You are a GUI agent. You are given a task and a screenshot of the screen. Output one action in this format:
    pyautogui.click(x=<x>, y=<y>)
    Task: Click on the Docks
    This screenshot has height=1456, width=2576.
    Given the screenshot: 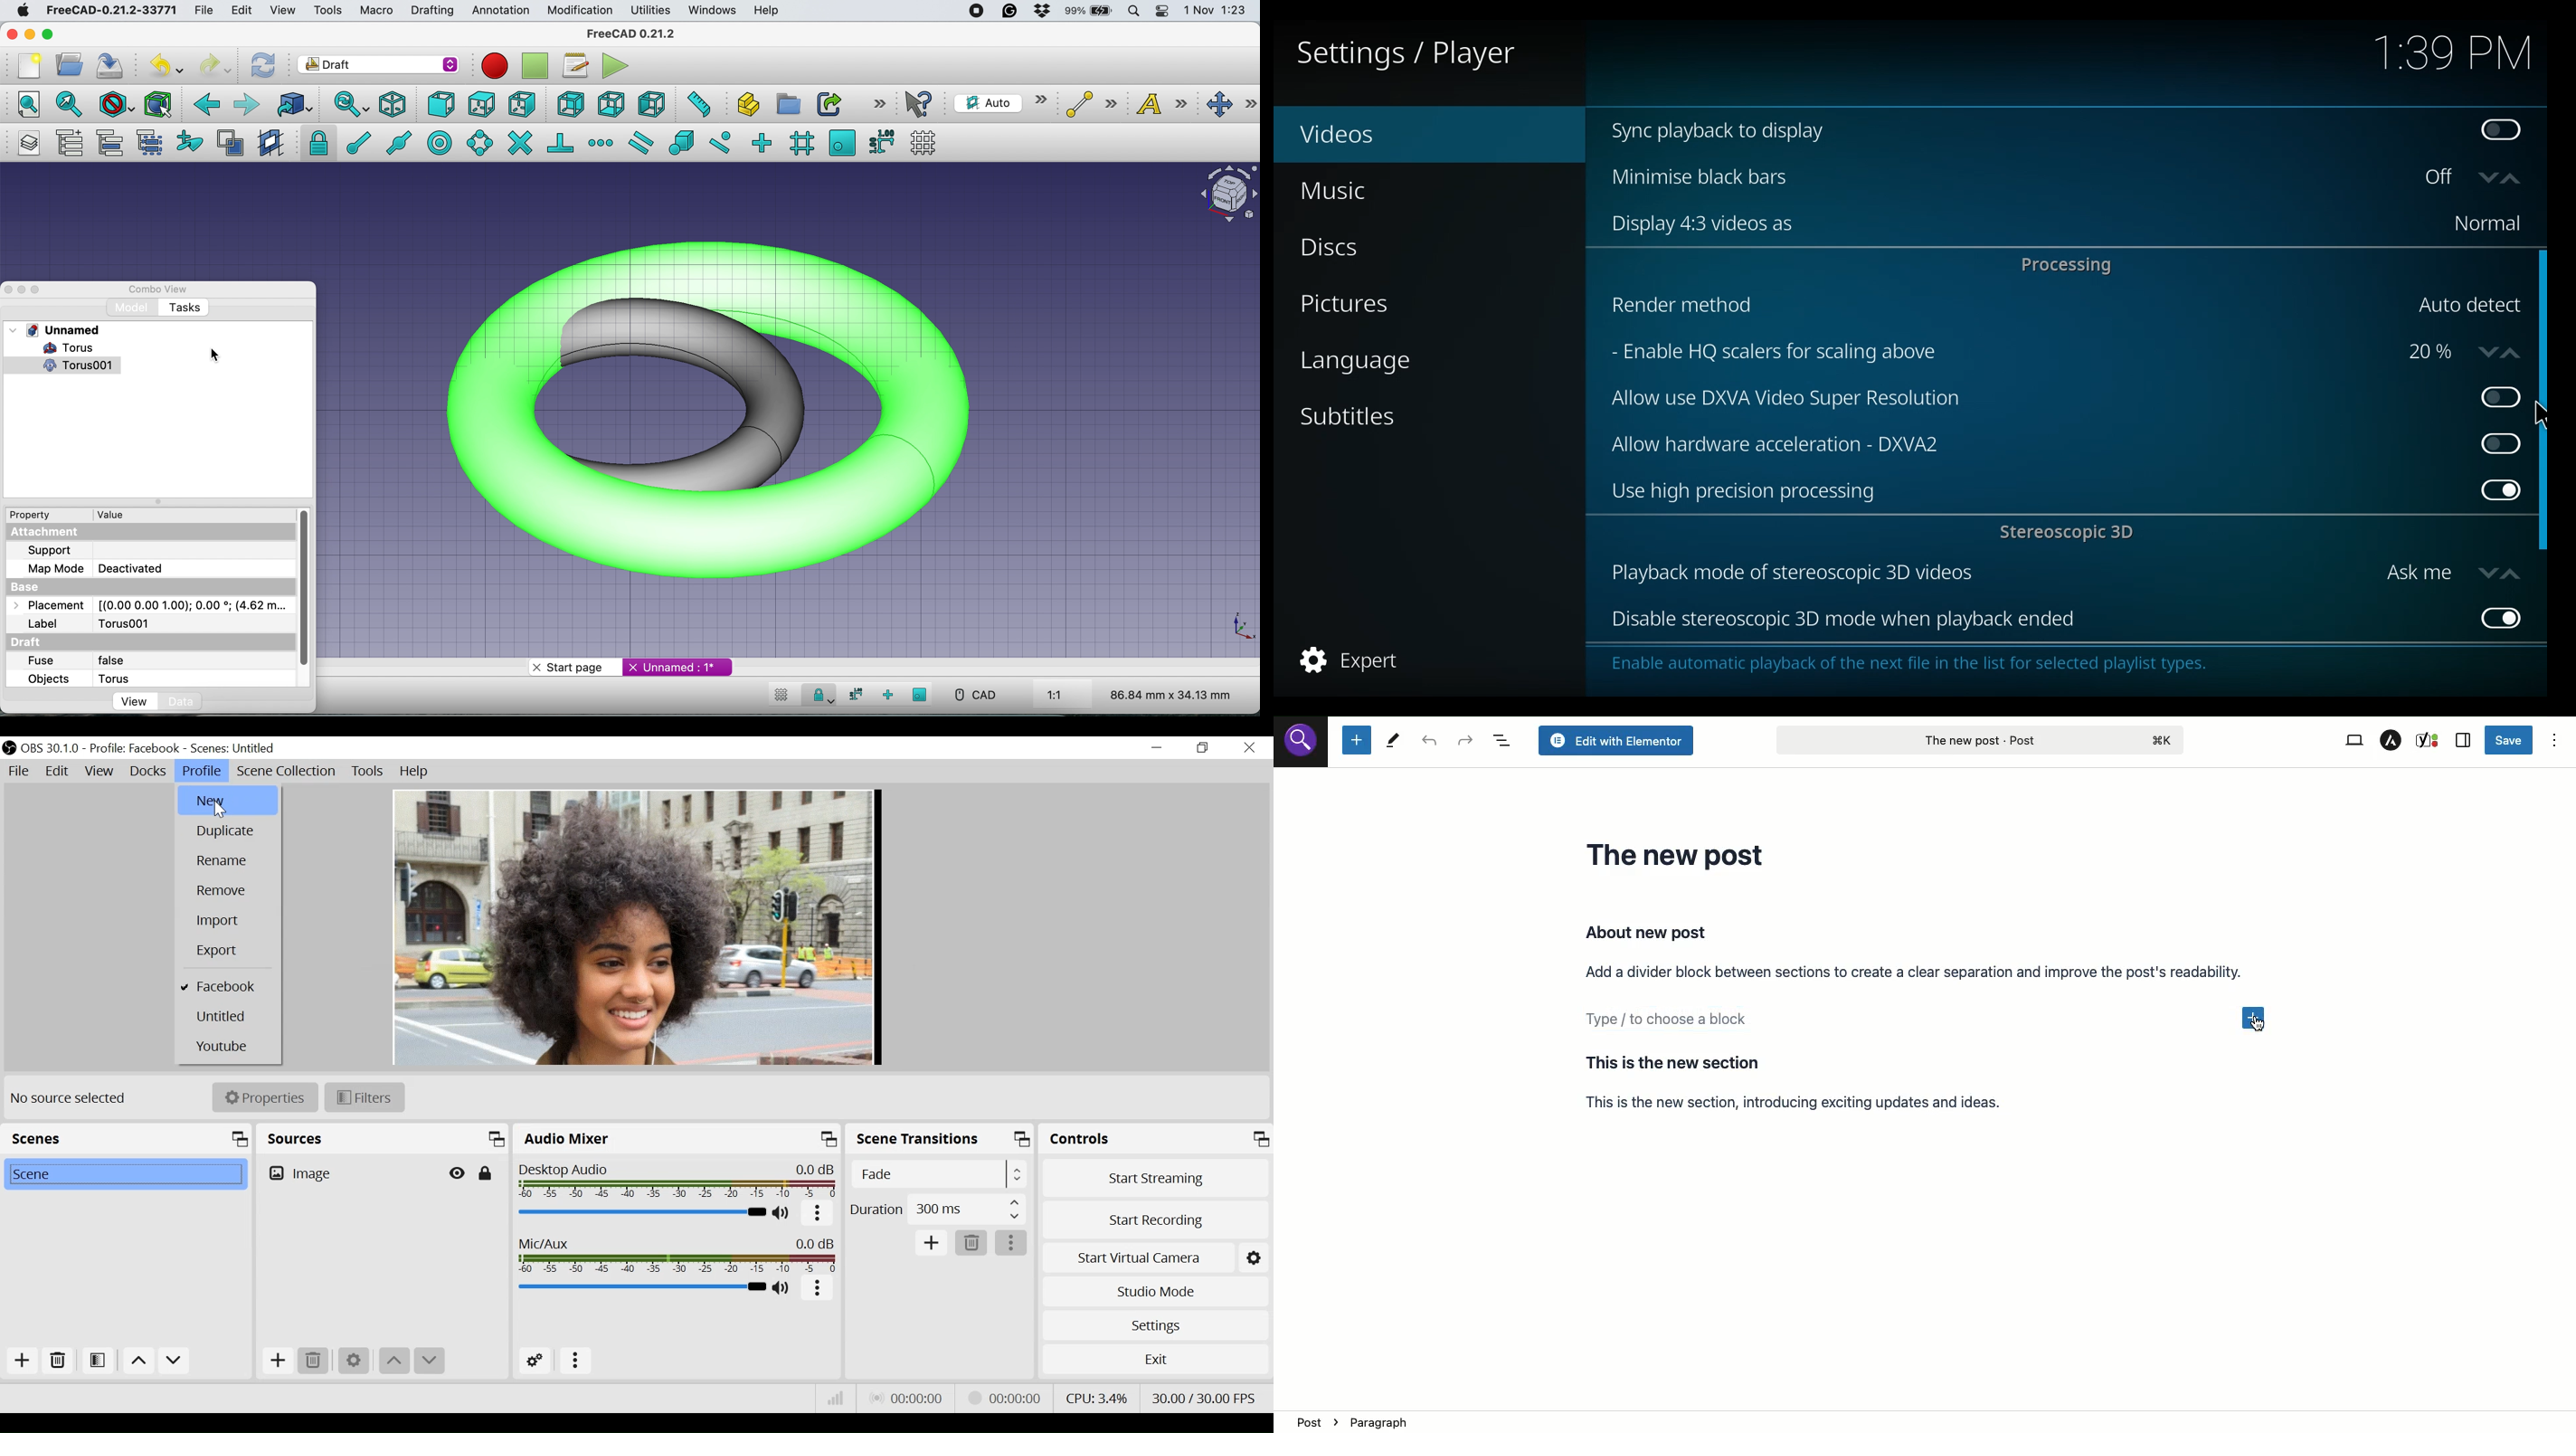 What is the action you would take?
    pyautogui.click(x=148, y=772)
    